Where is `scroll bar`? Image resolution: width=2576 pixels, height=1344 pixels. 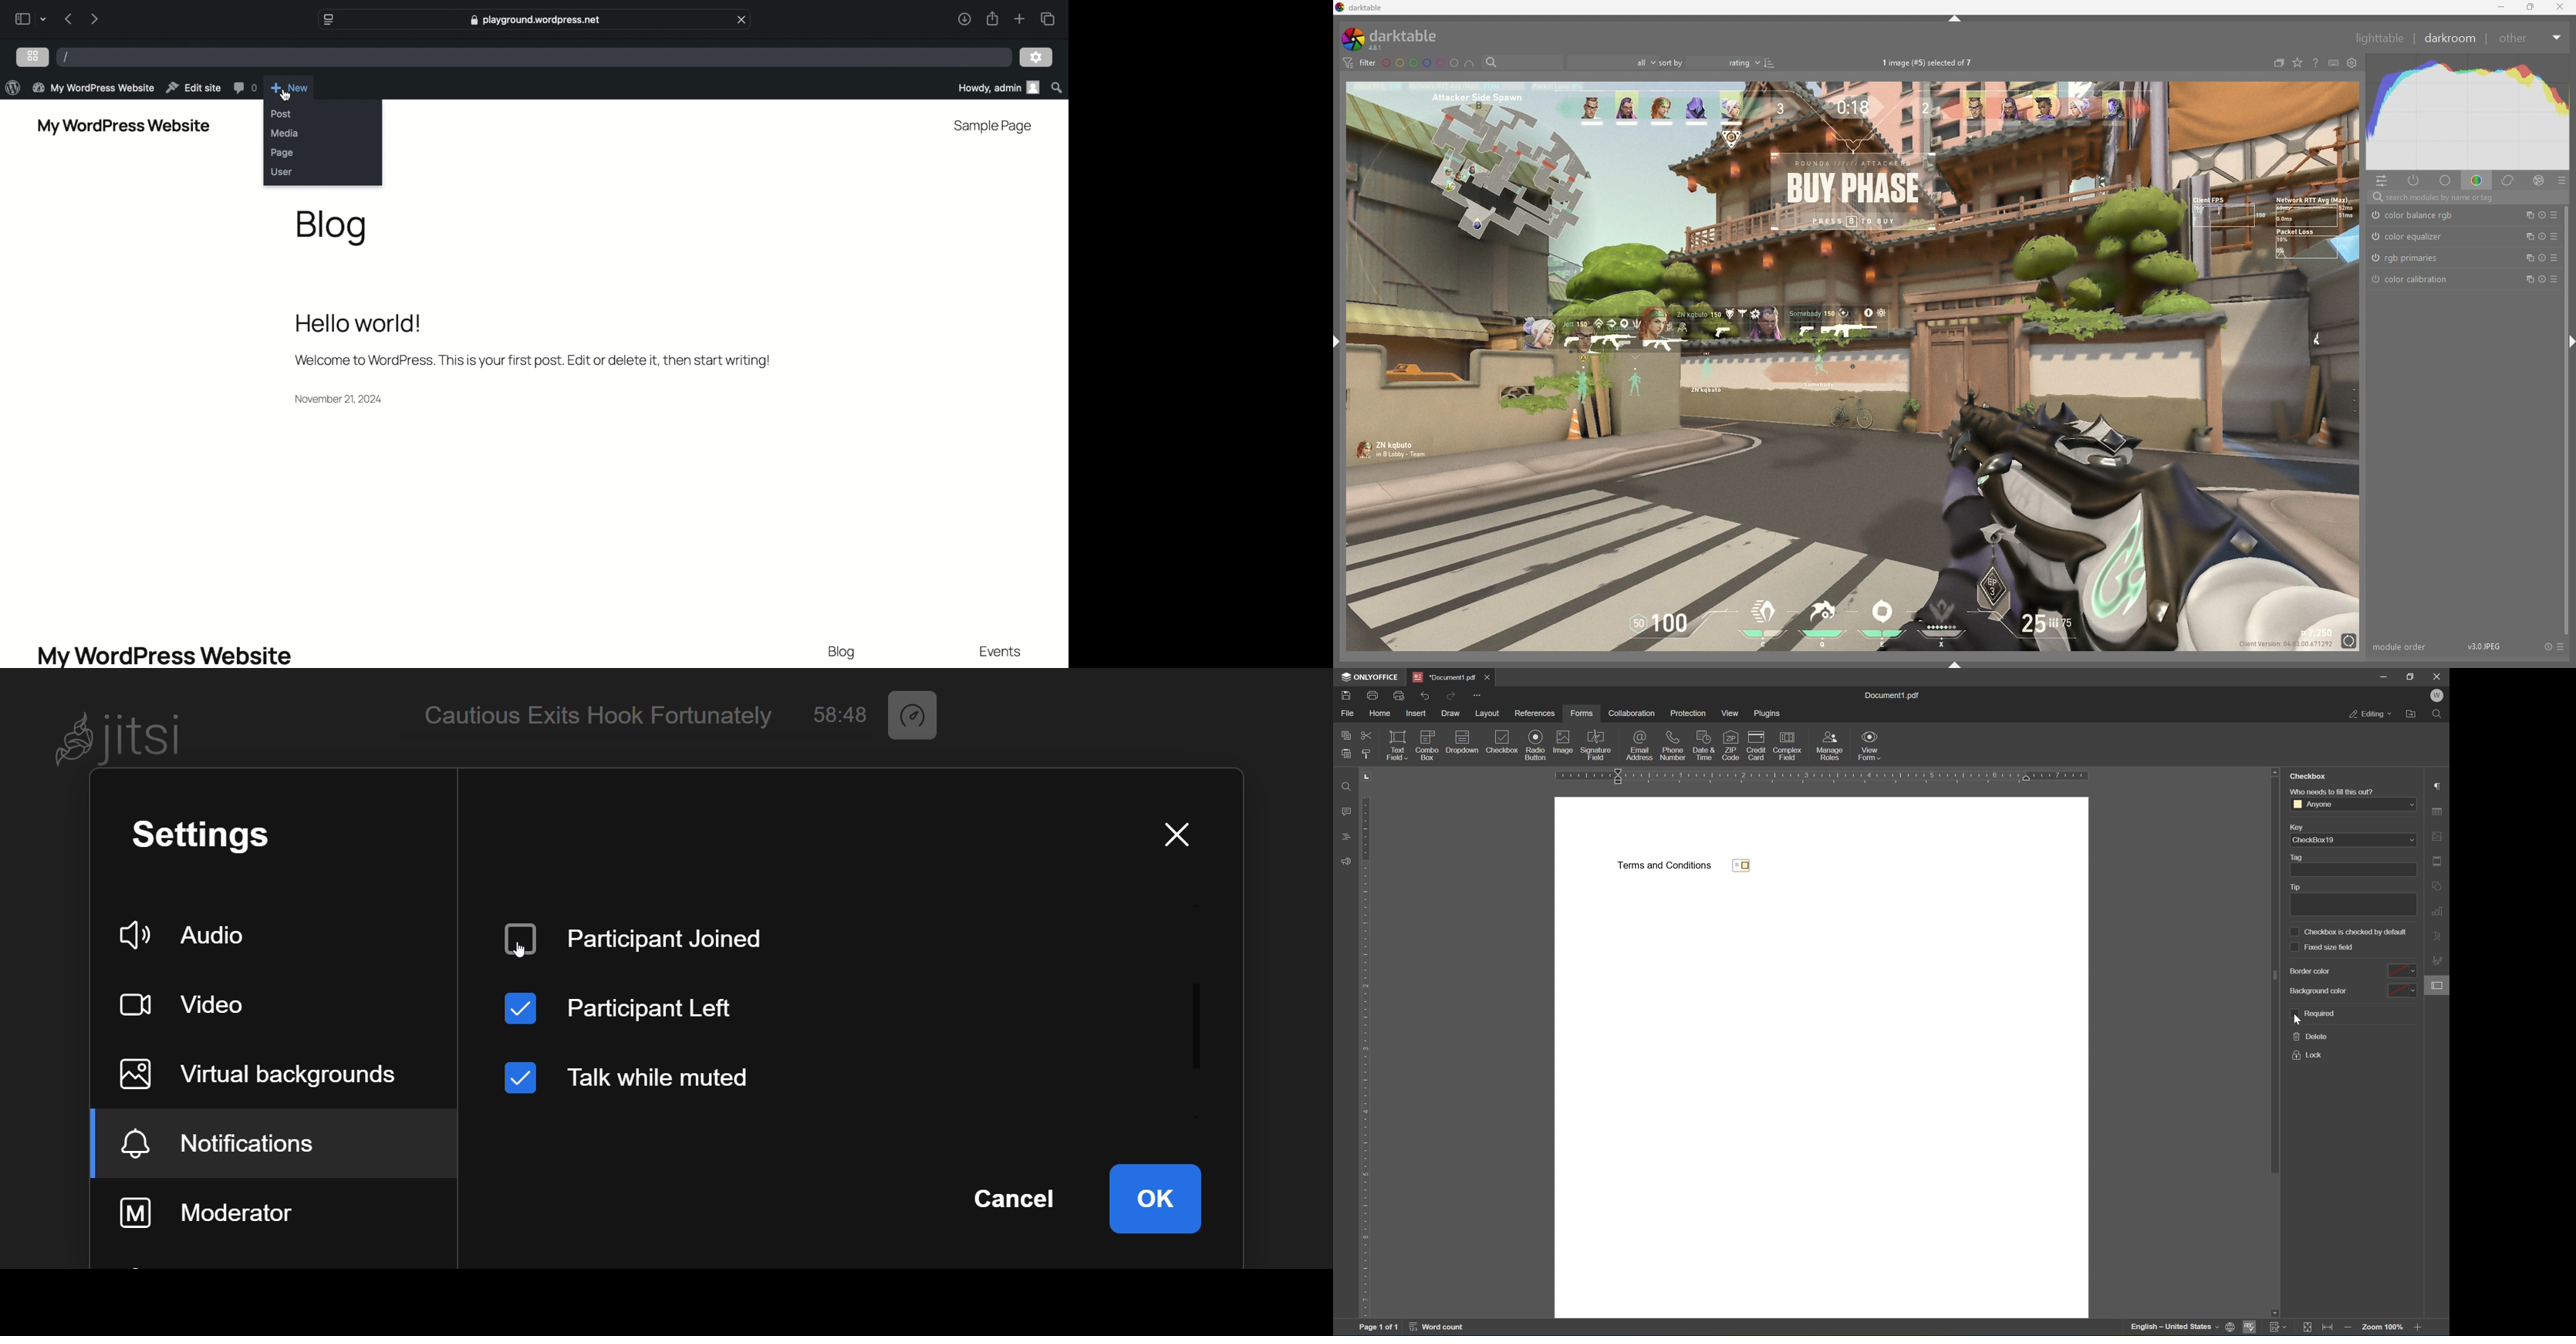 scroll bar is located at coordinates (2568, 422).